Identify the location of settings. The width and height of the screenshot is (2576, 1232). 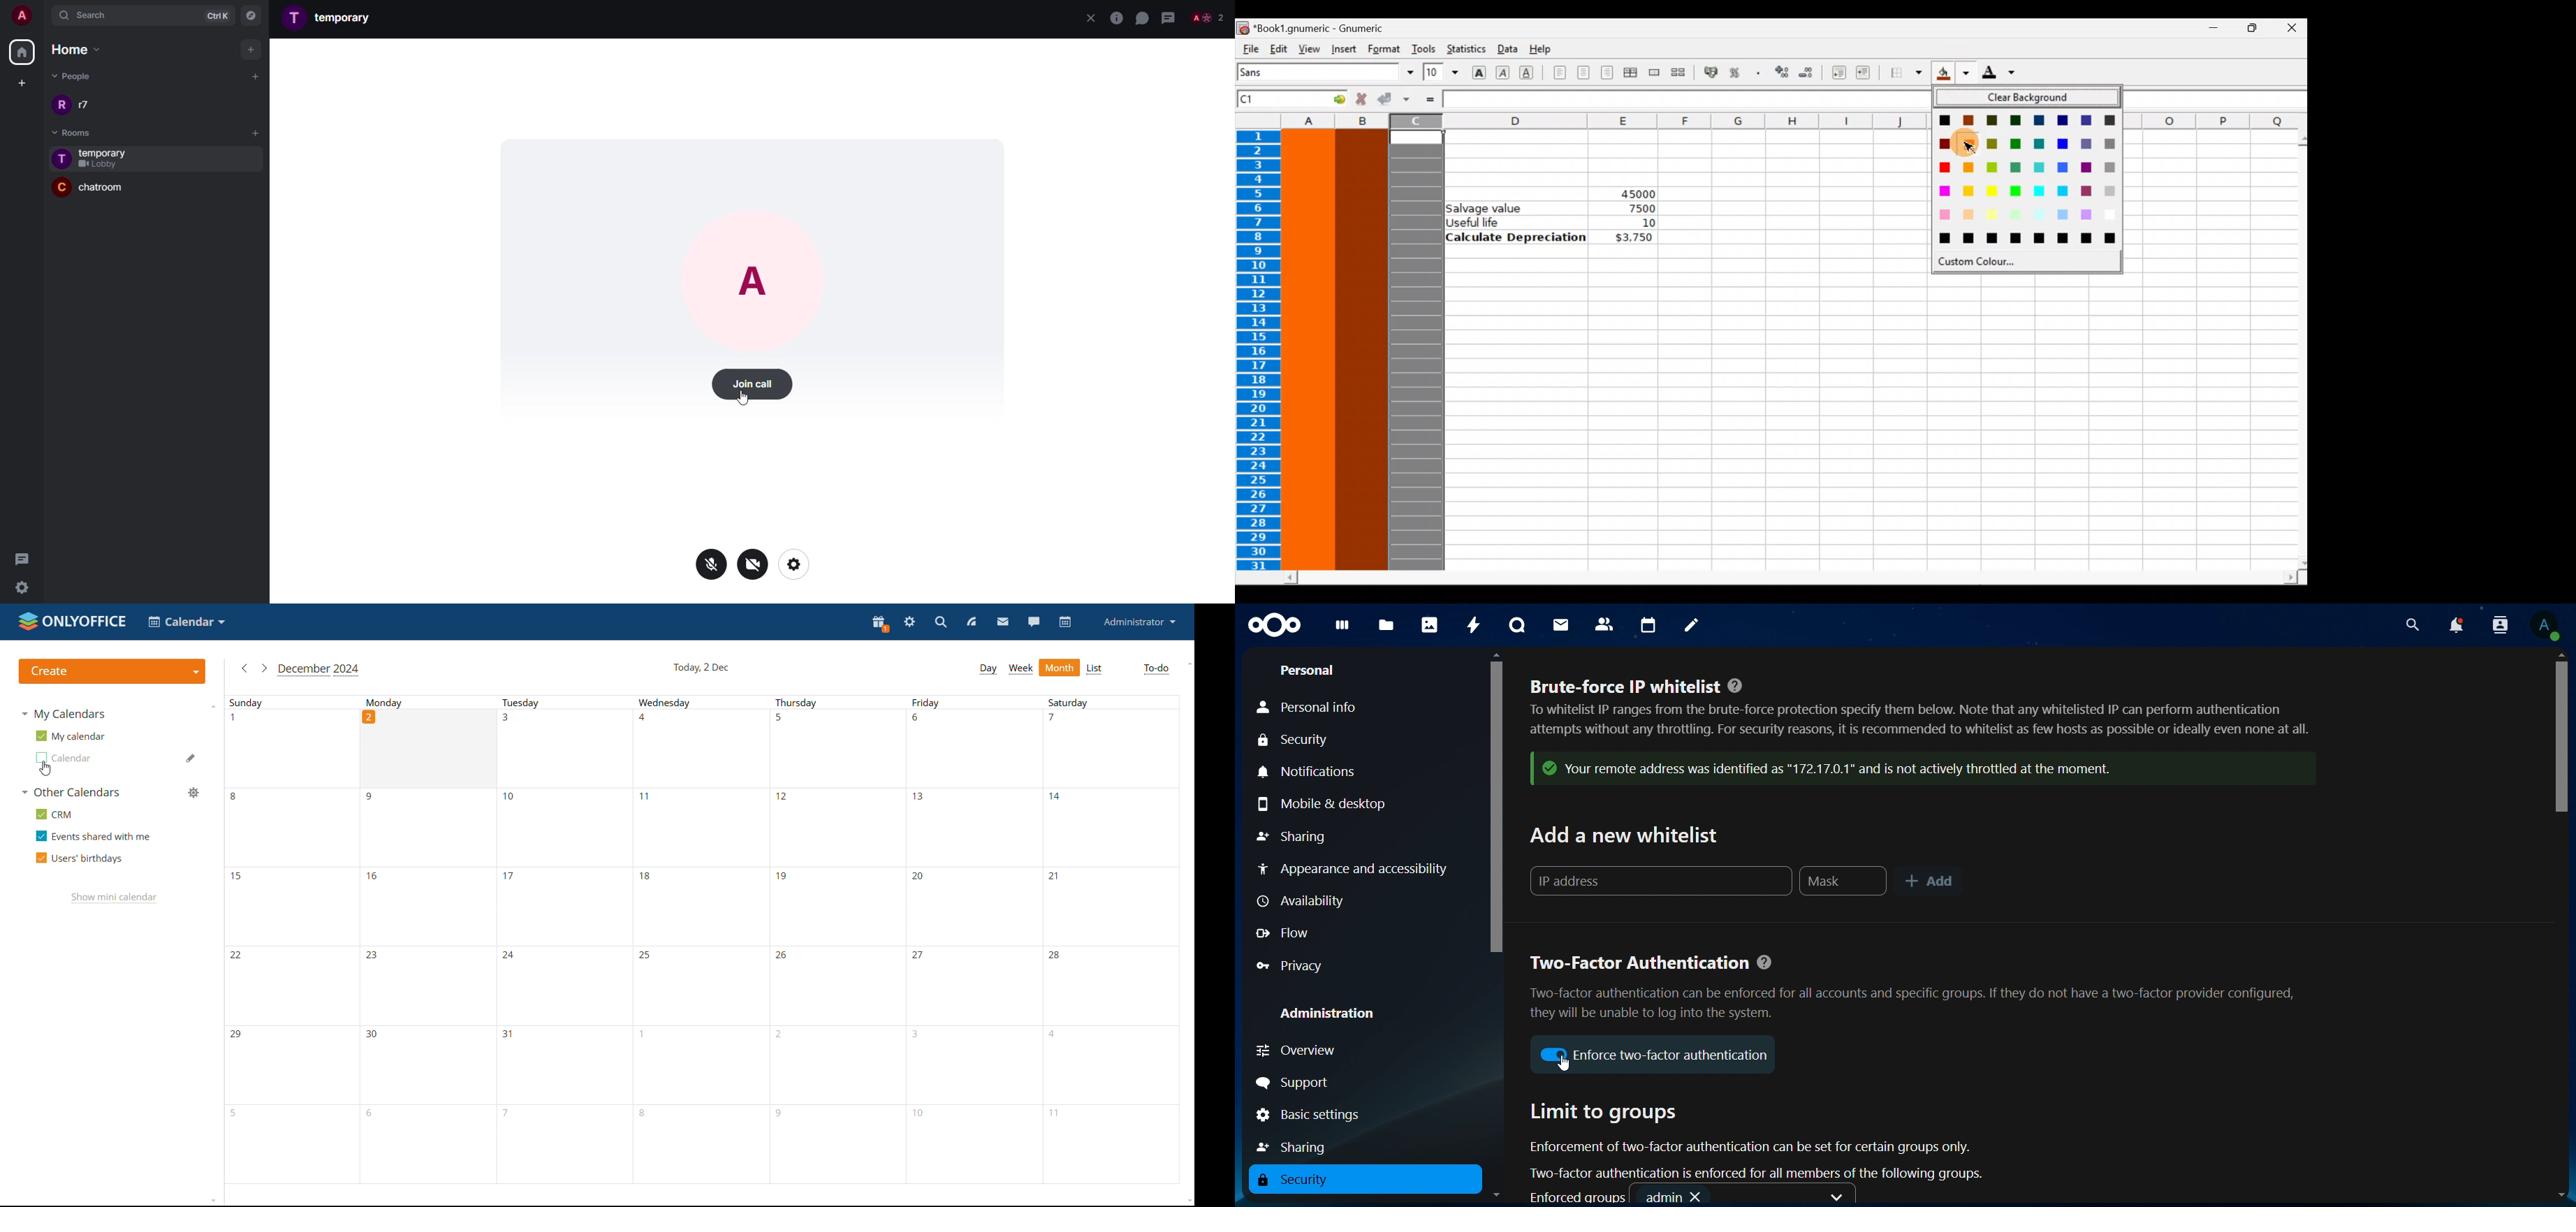
(910, 622).